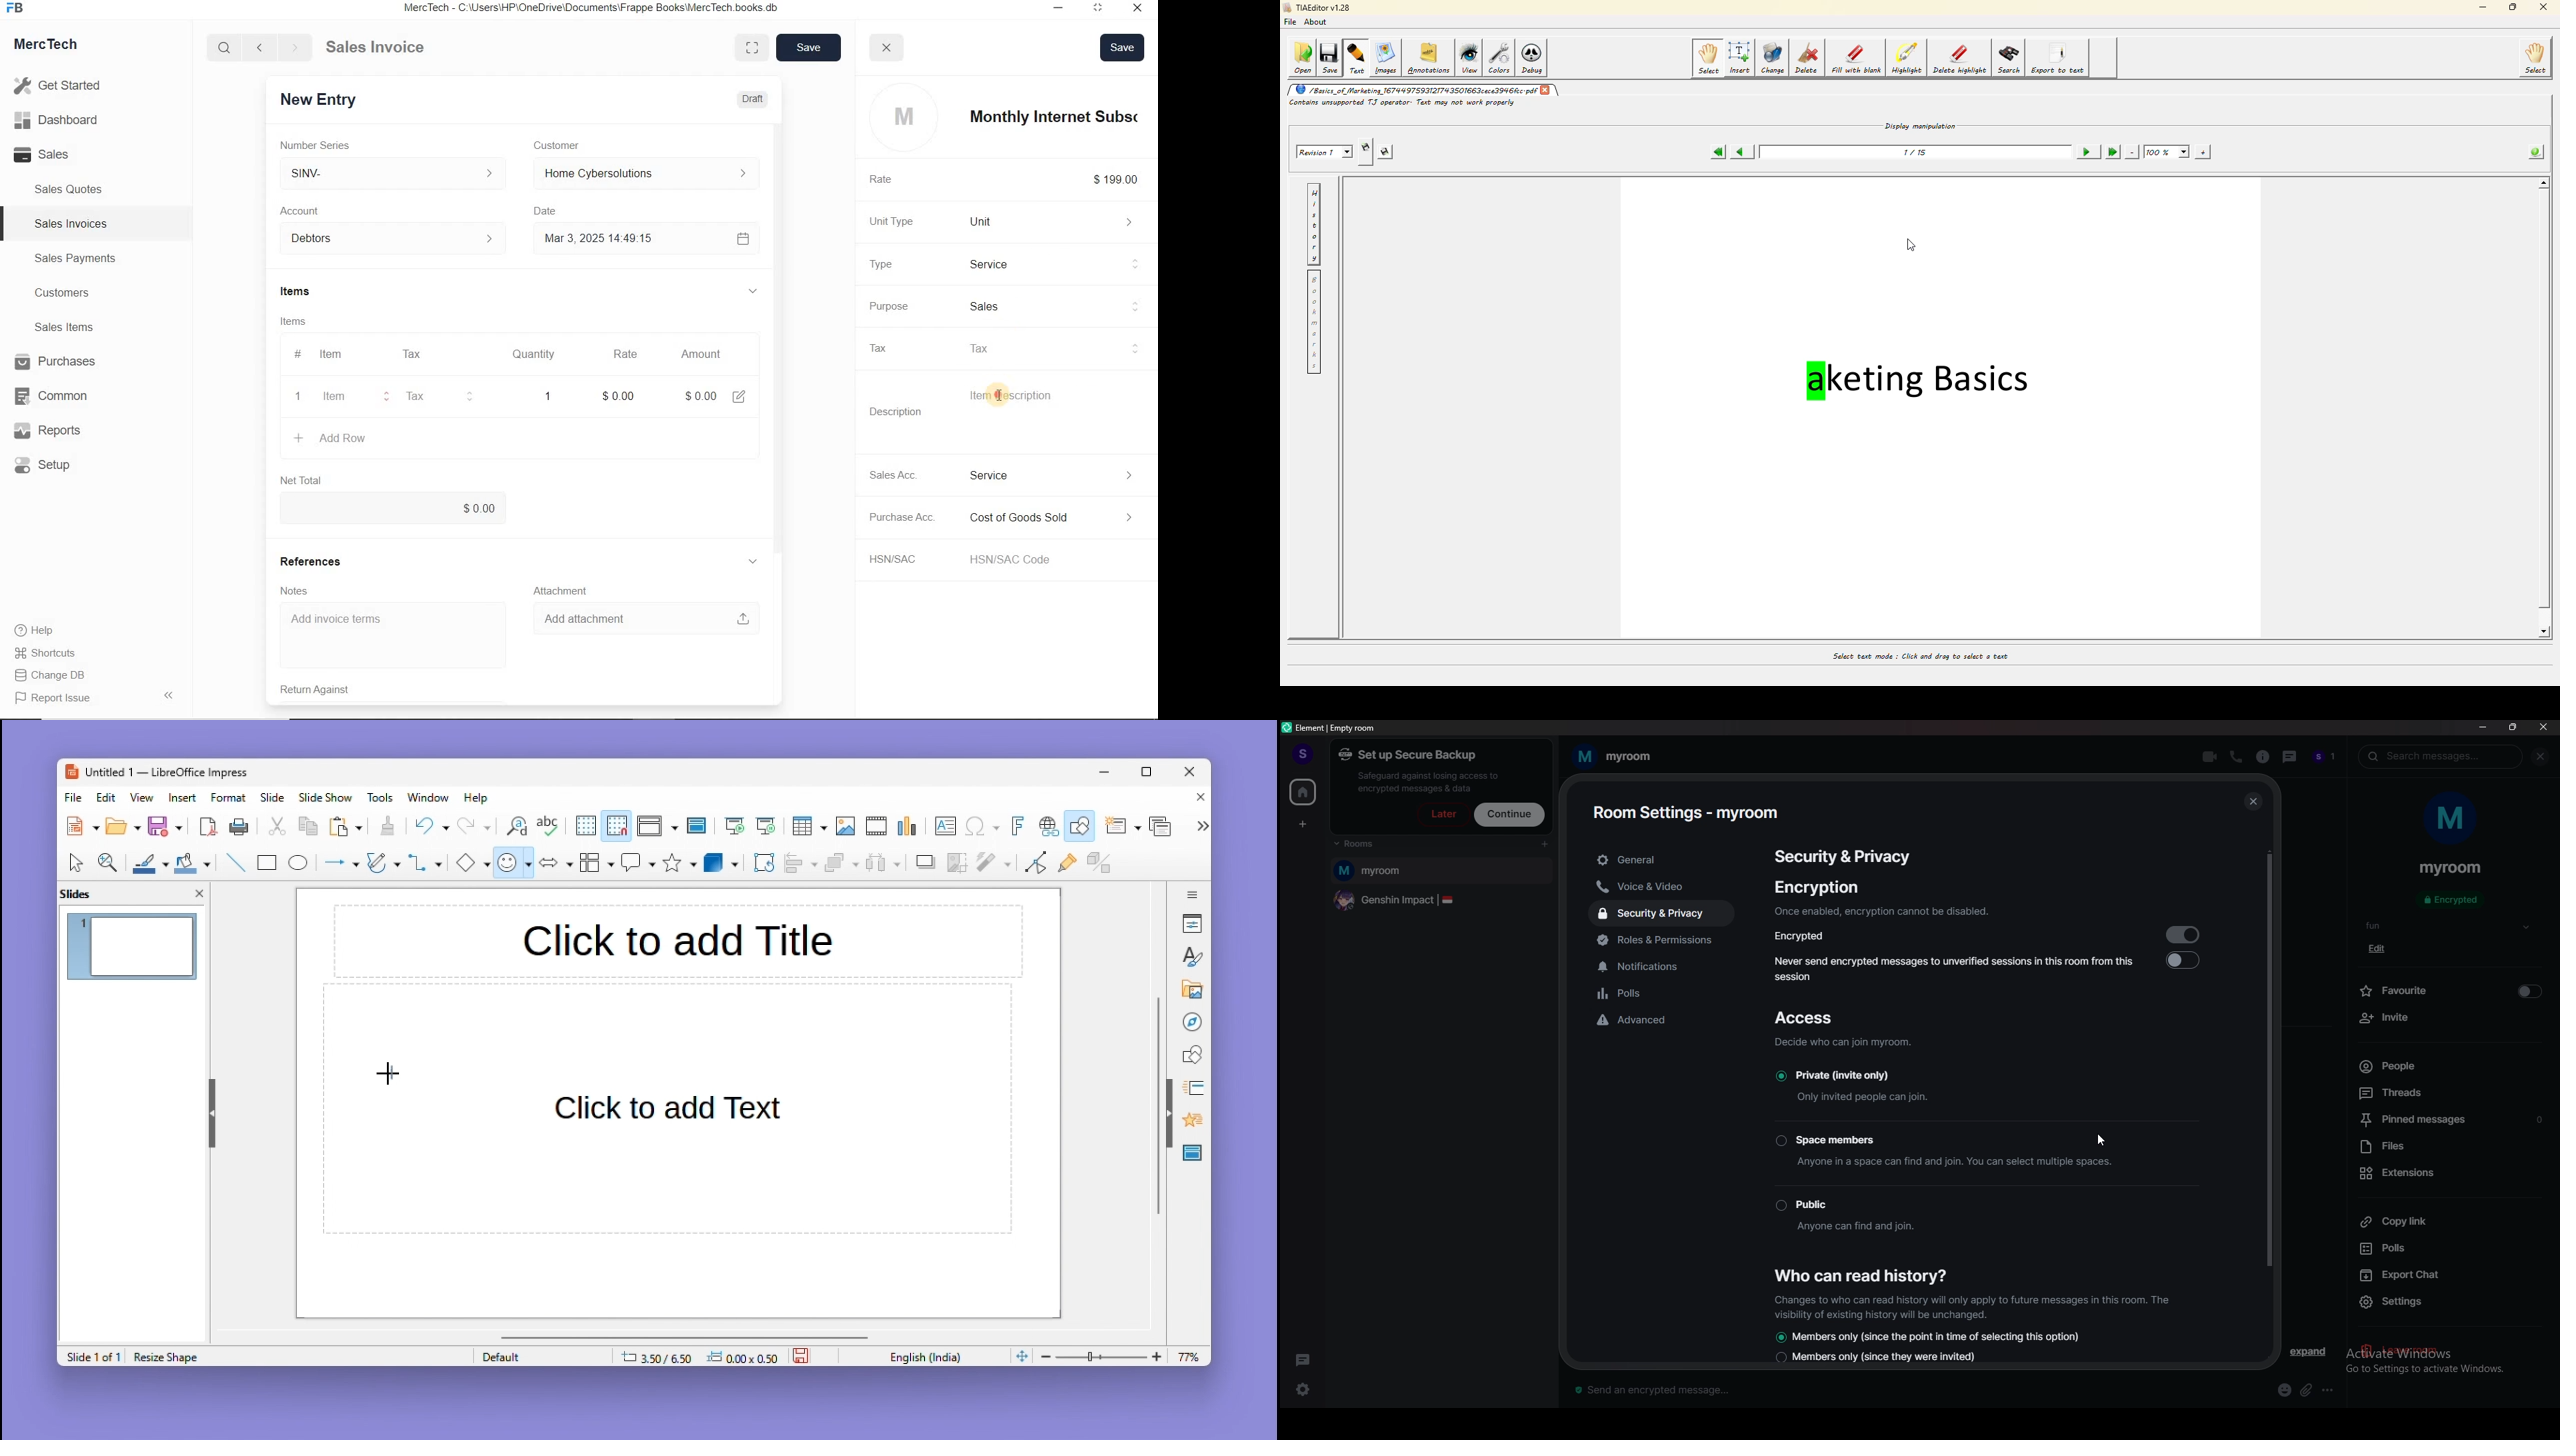 This screenshot has width=2576, height=1456. Describe the element at coordinates (890, 412) in the screenshot. I see `Description` at that location.